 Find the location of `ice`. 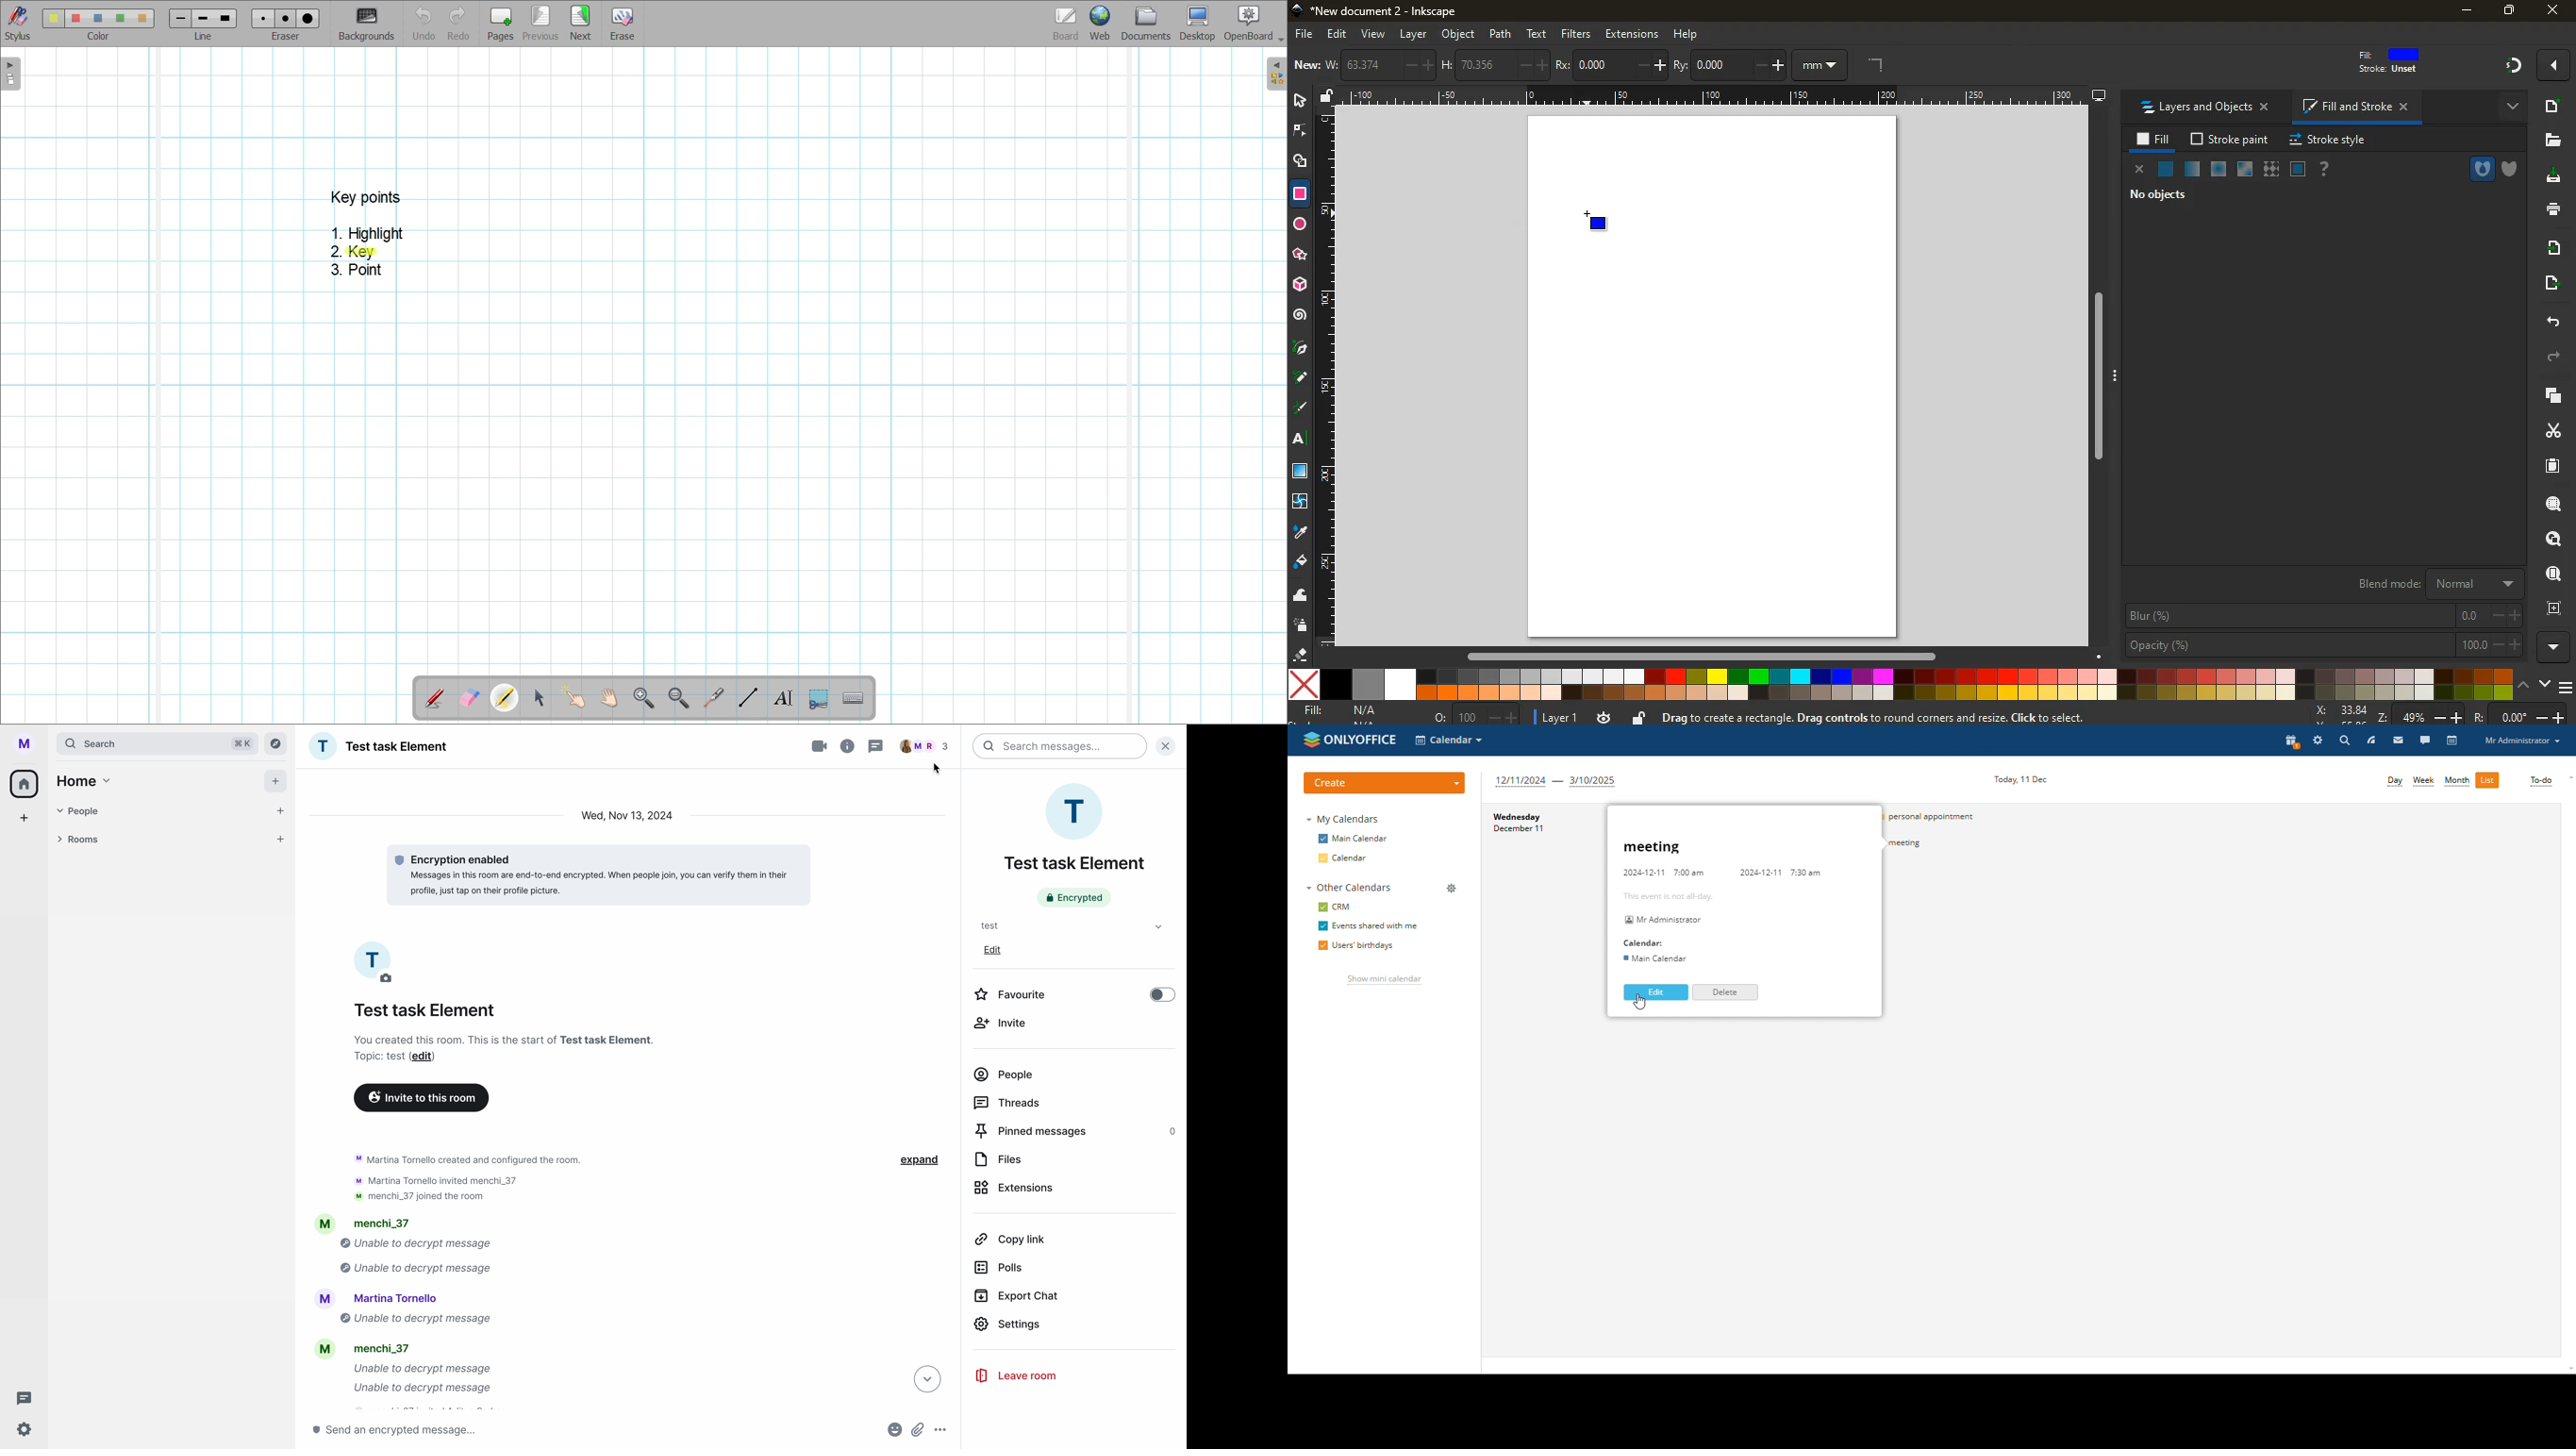

ice is located at coordinates (2219, 168).